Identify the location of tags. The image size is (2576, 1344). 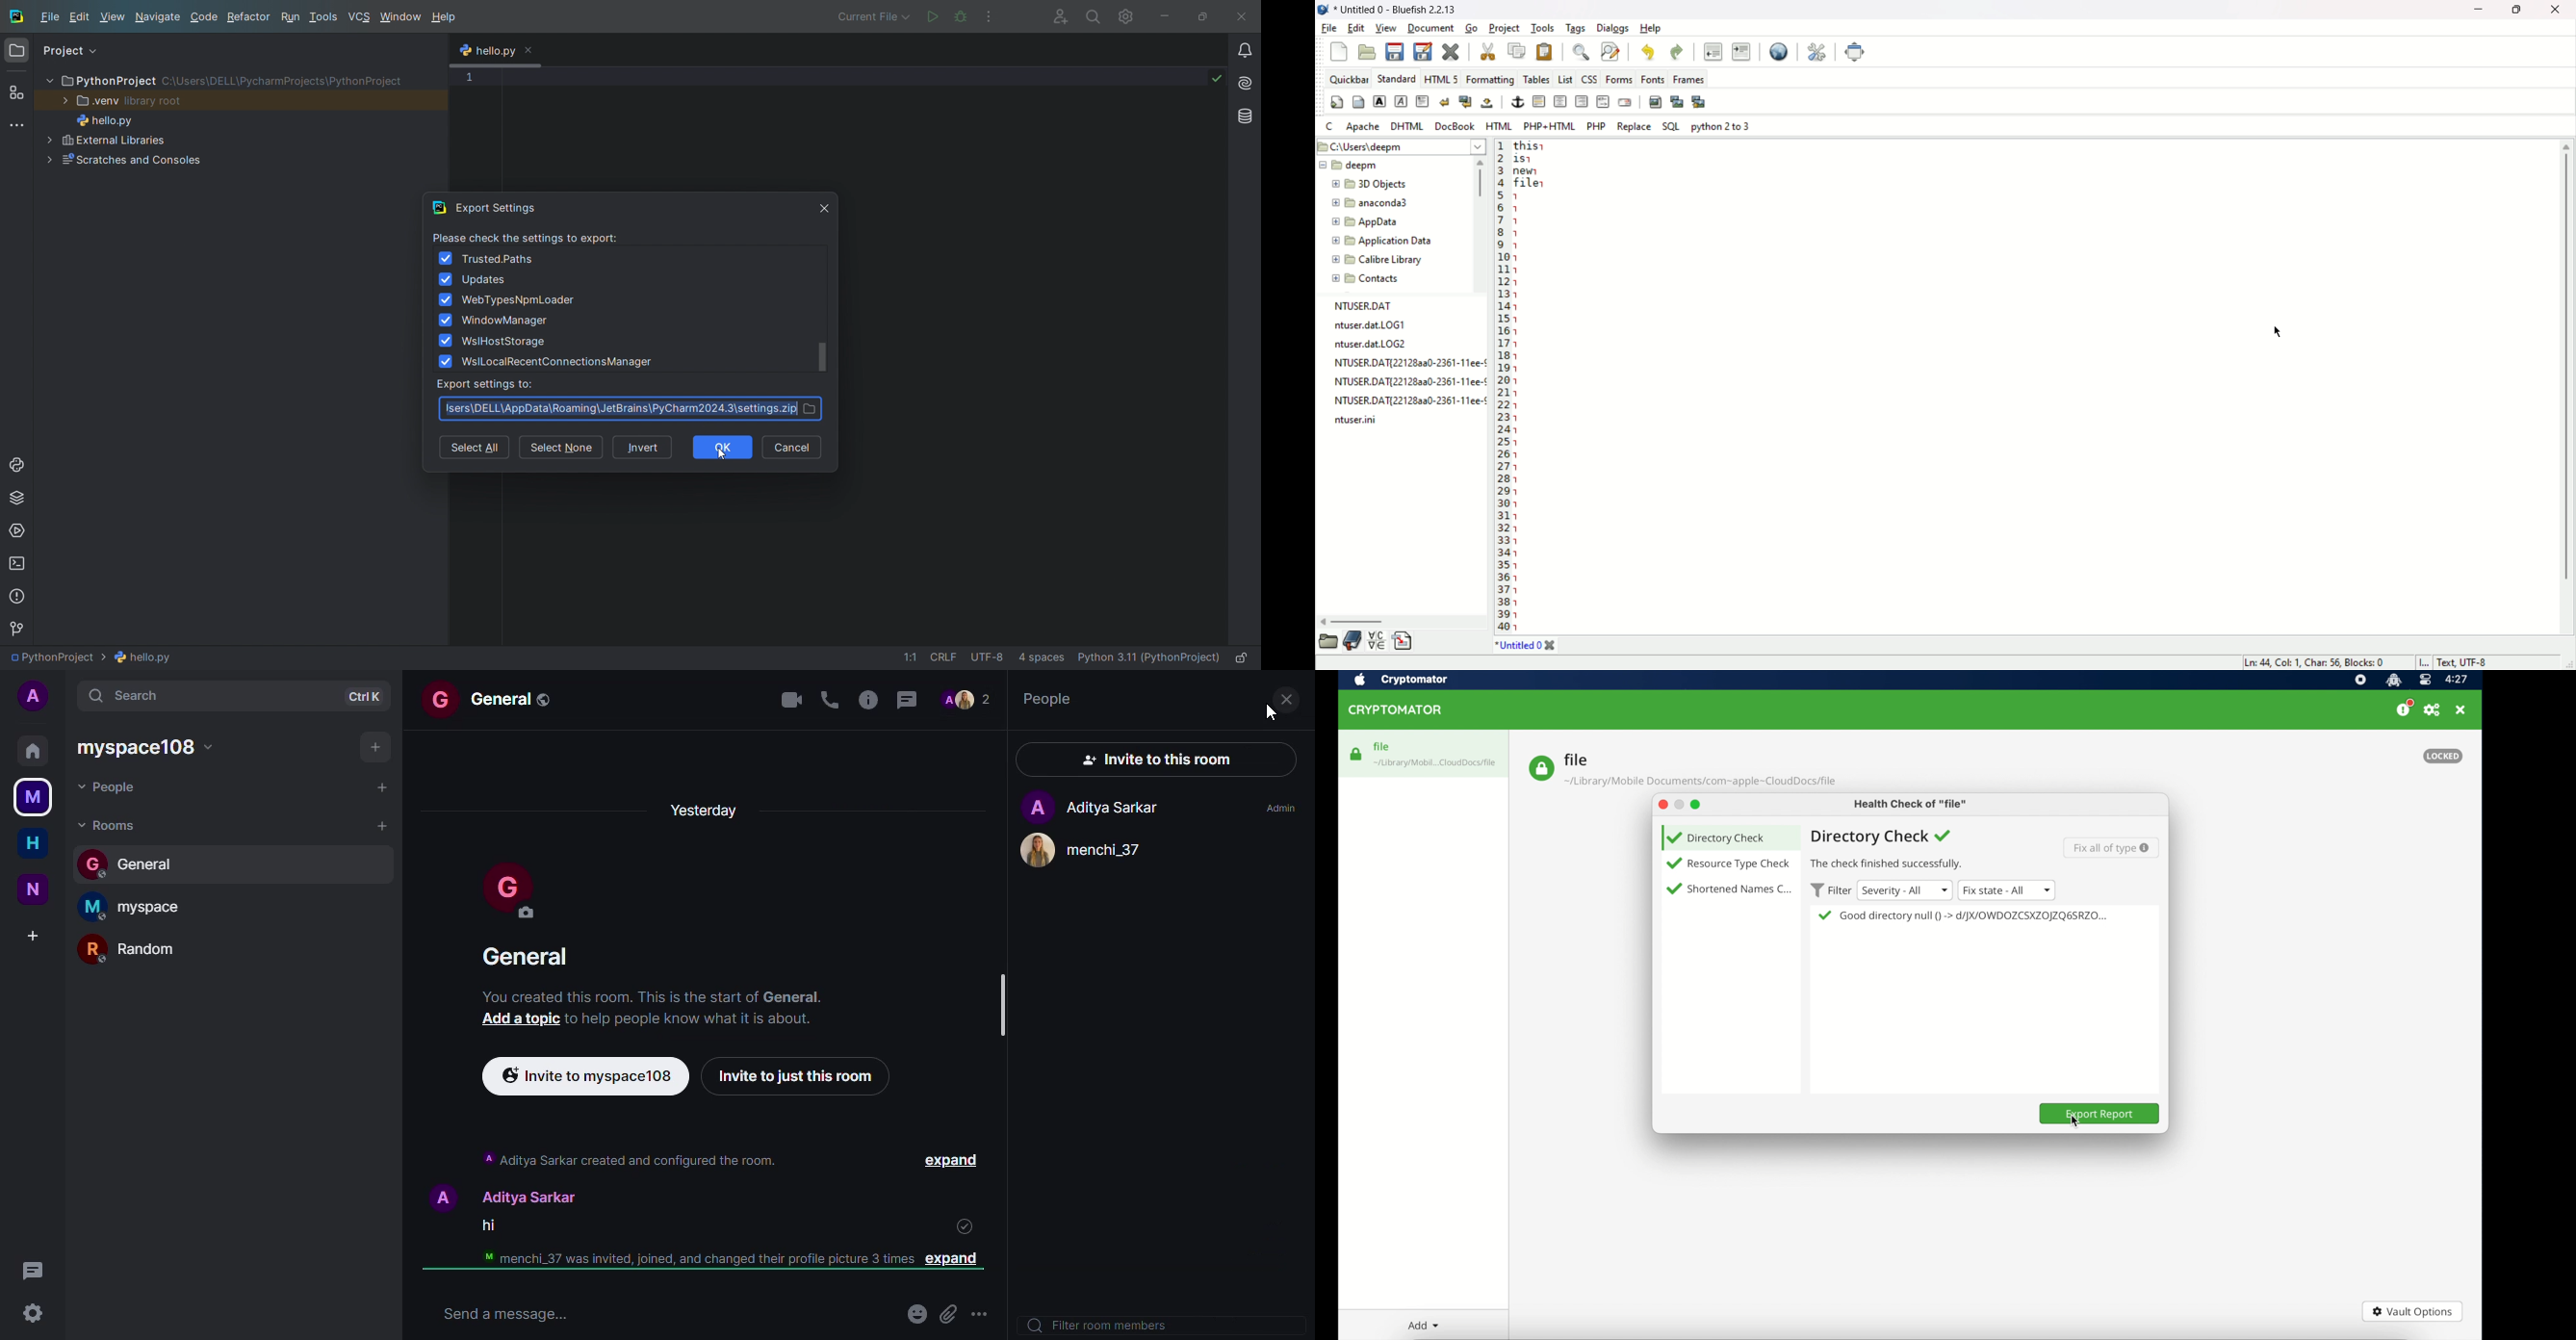
(1576, 29).